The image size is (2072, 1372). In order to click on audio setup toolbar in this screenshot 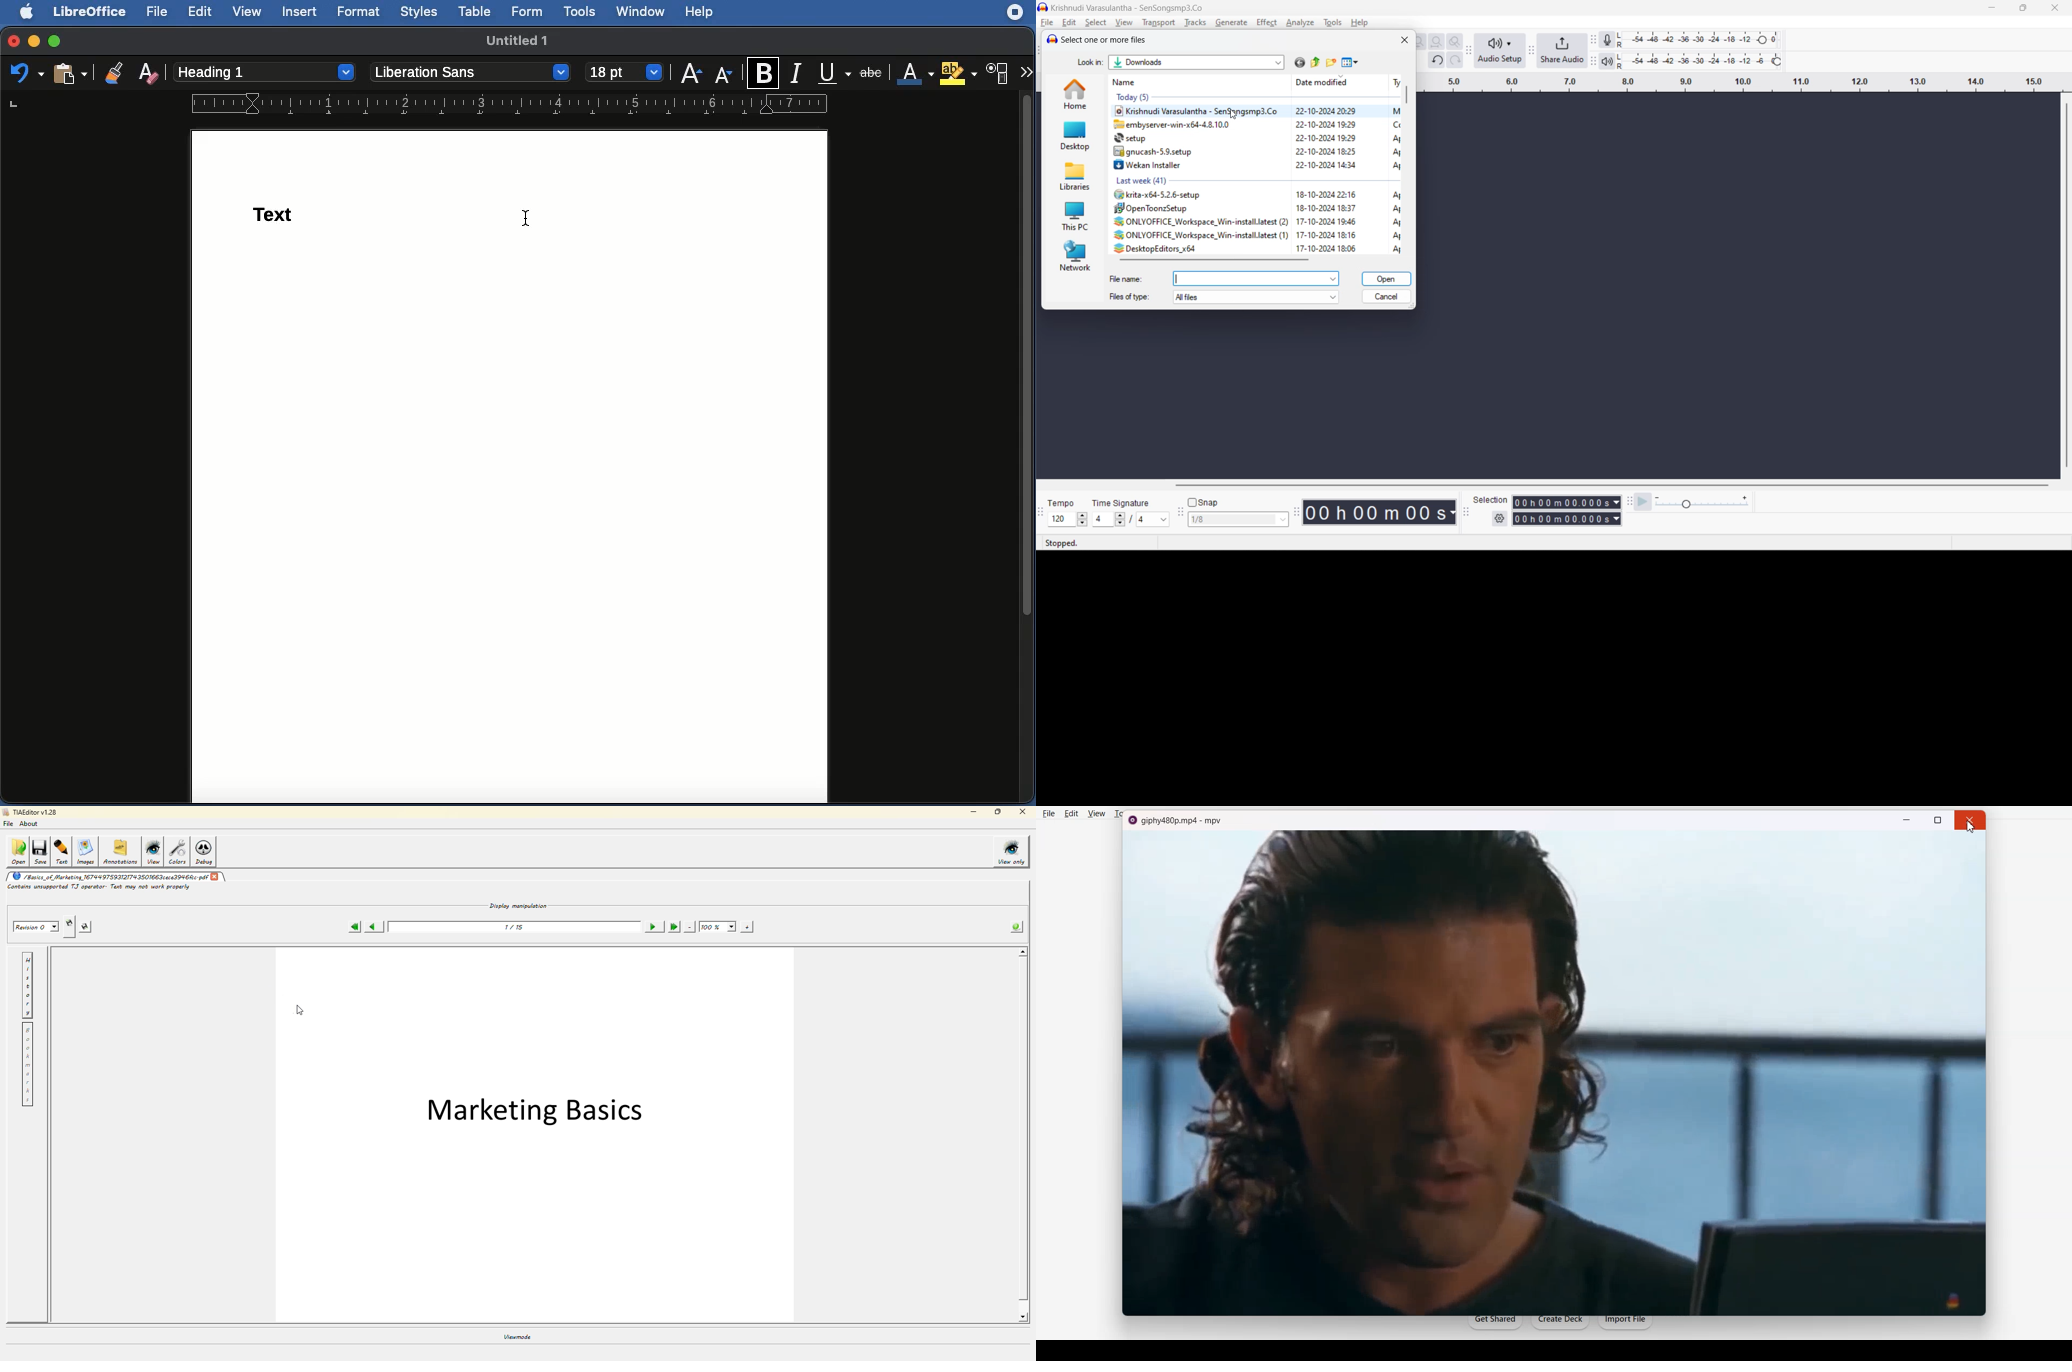, I will do `click(1469, 51)`.